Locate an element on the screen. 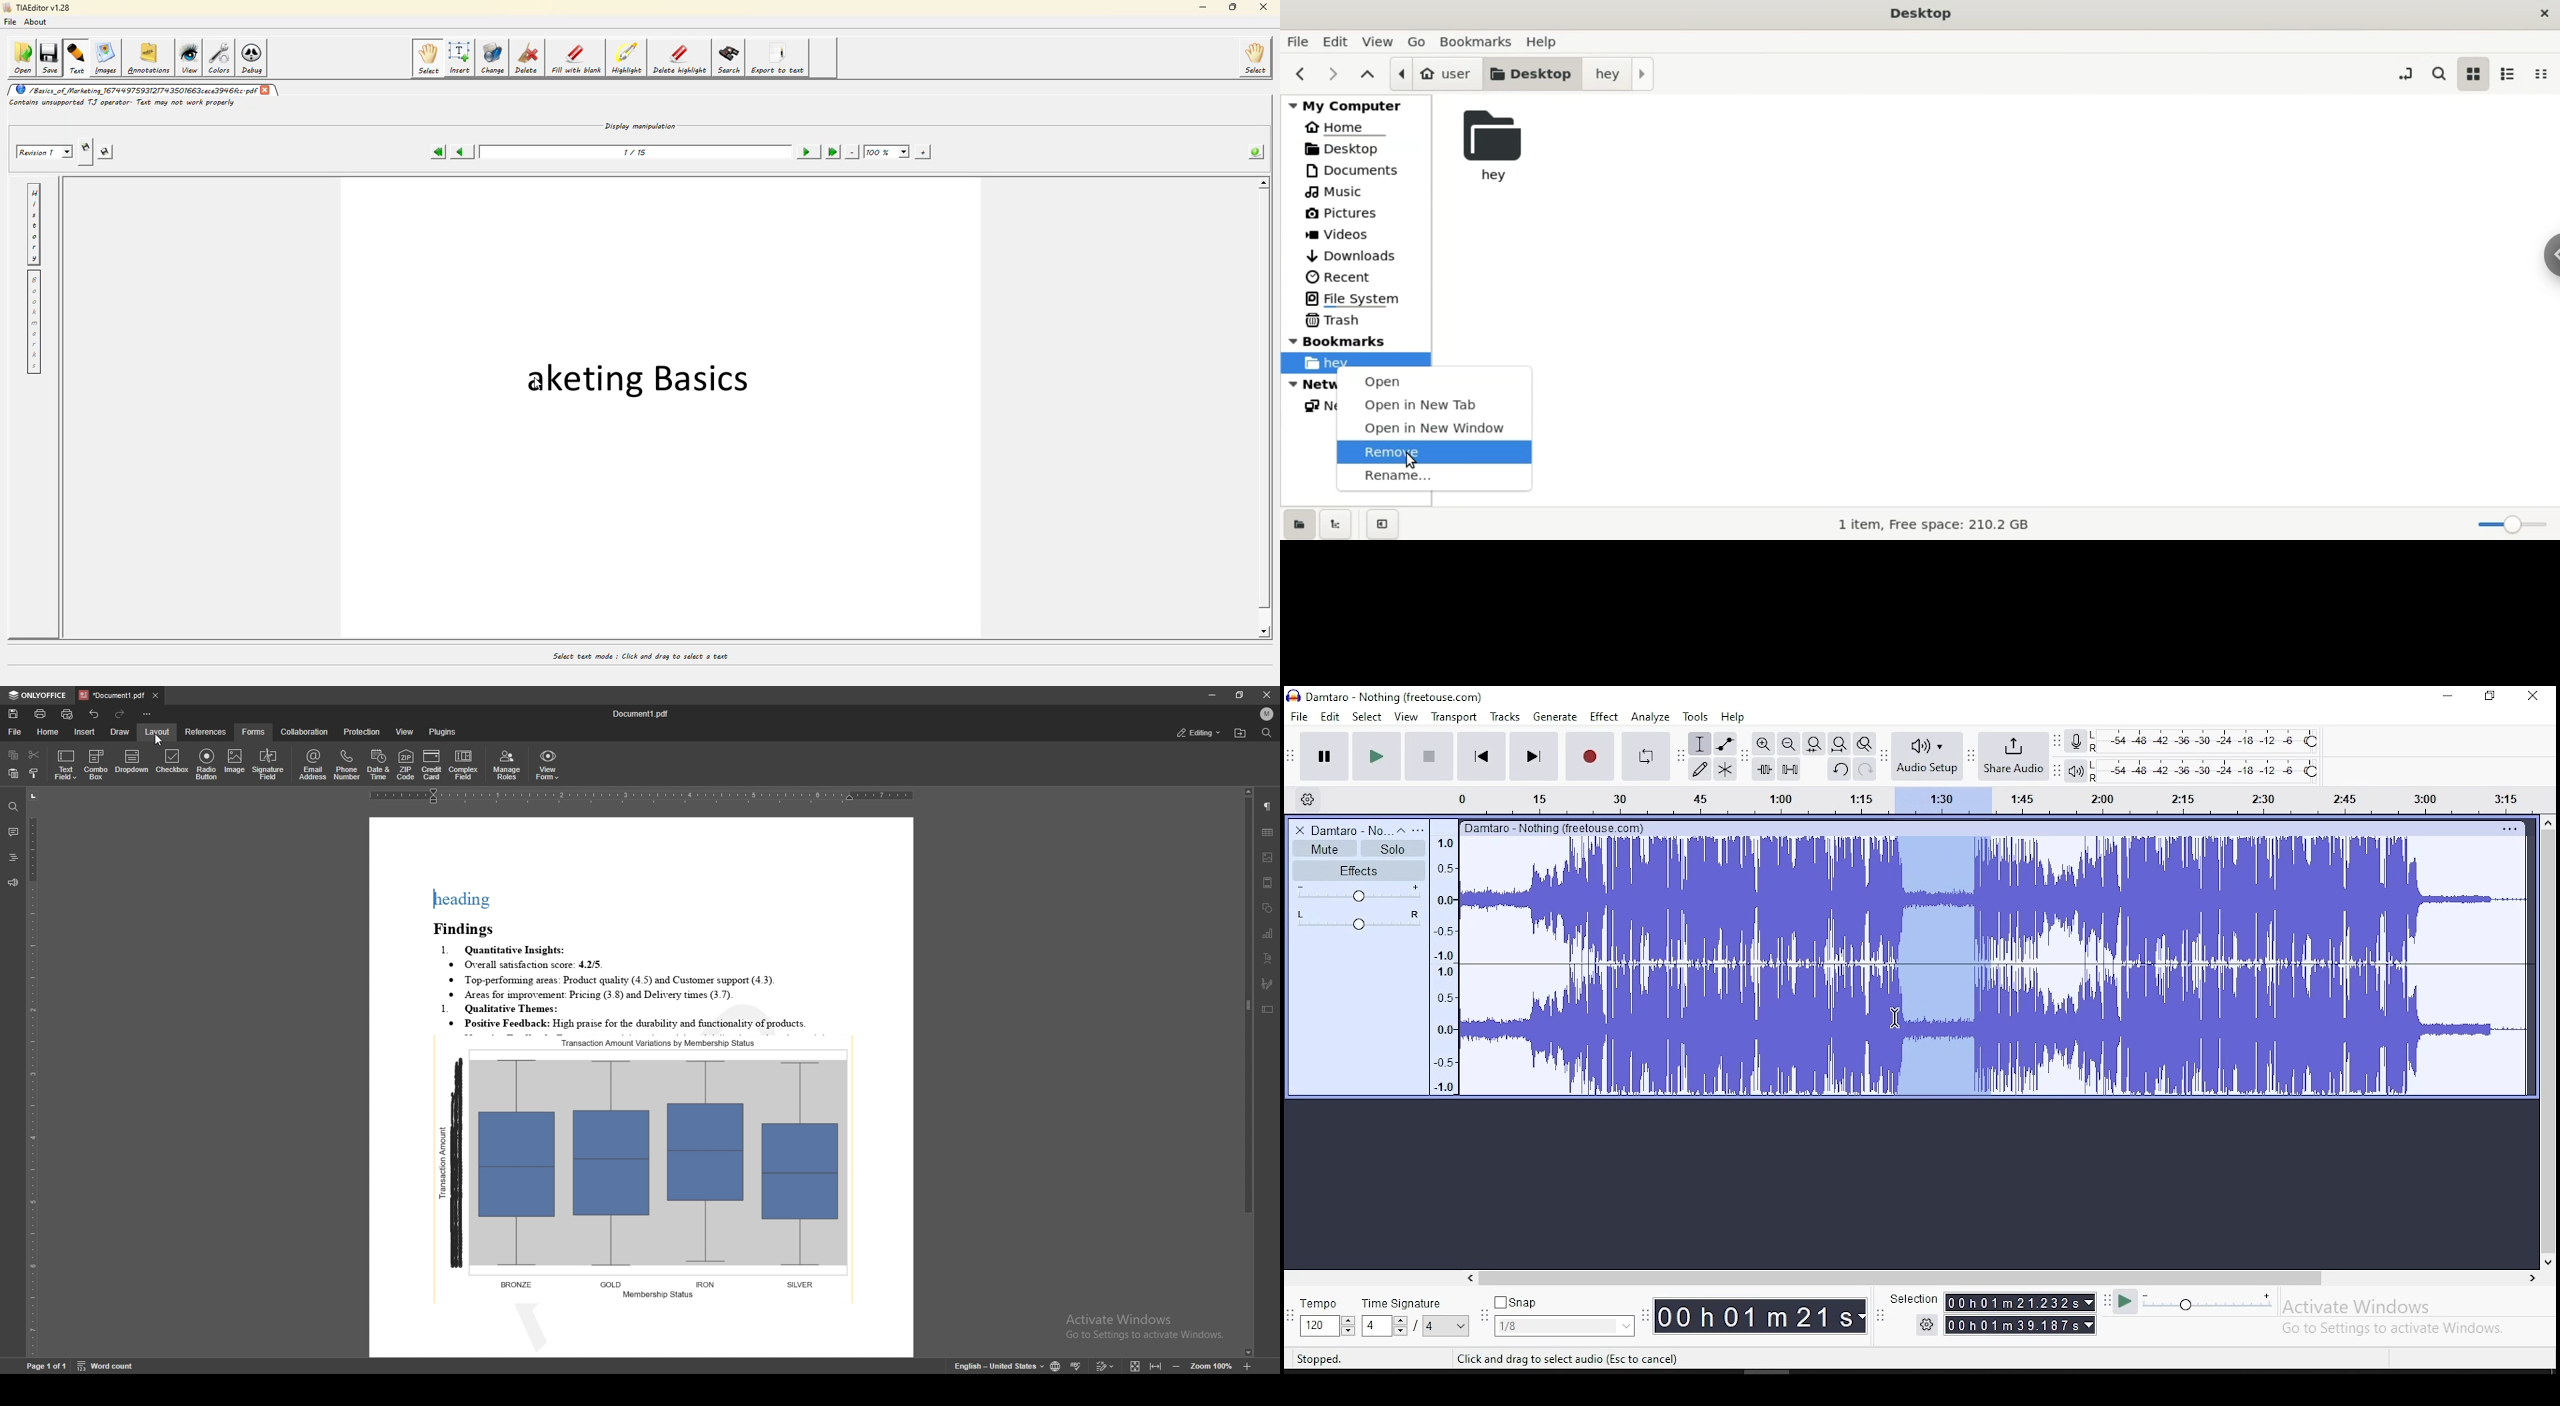  help is located at coordinates (1733, 718).